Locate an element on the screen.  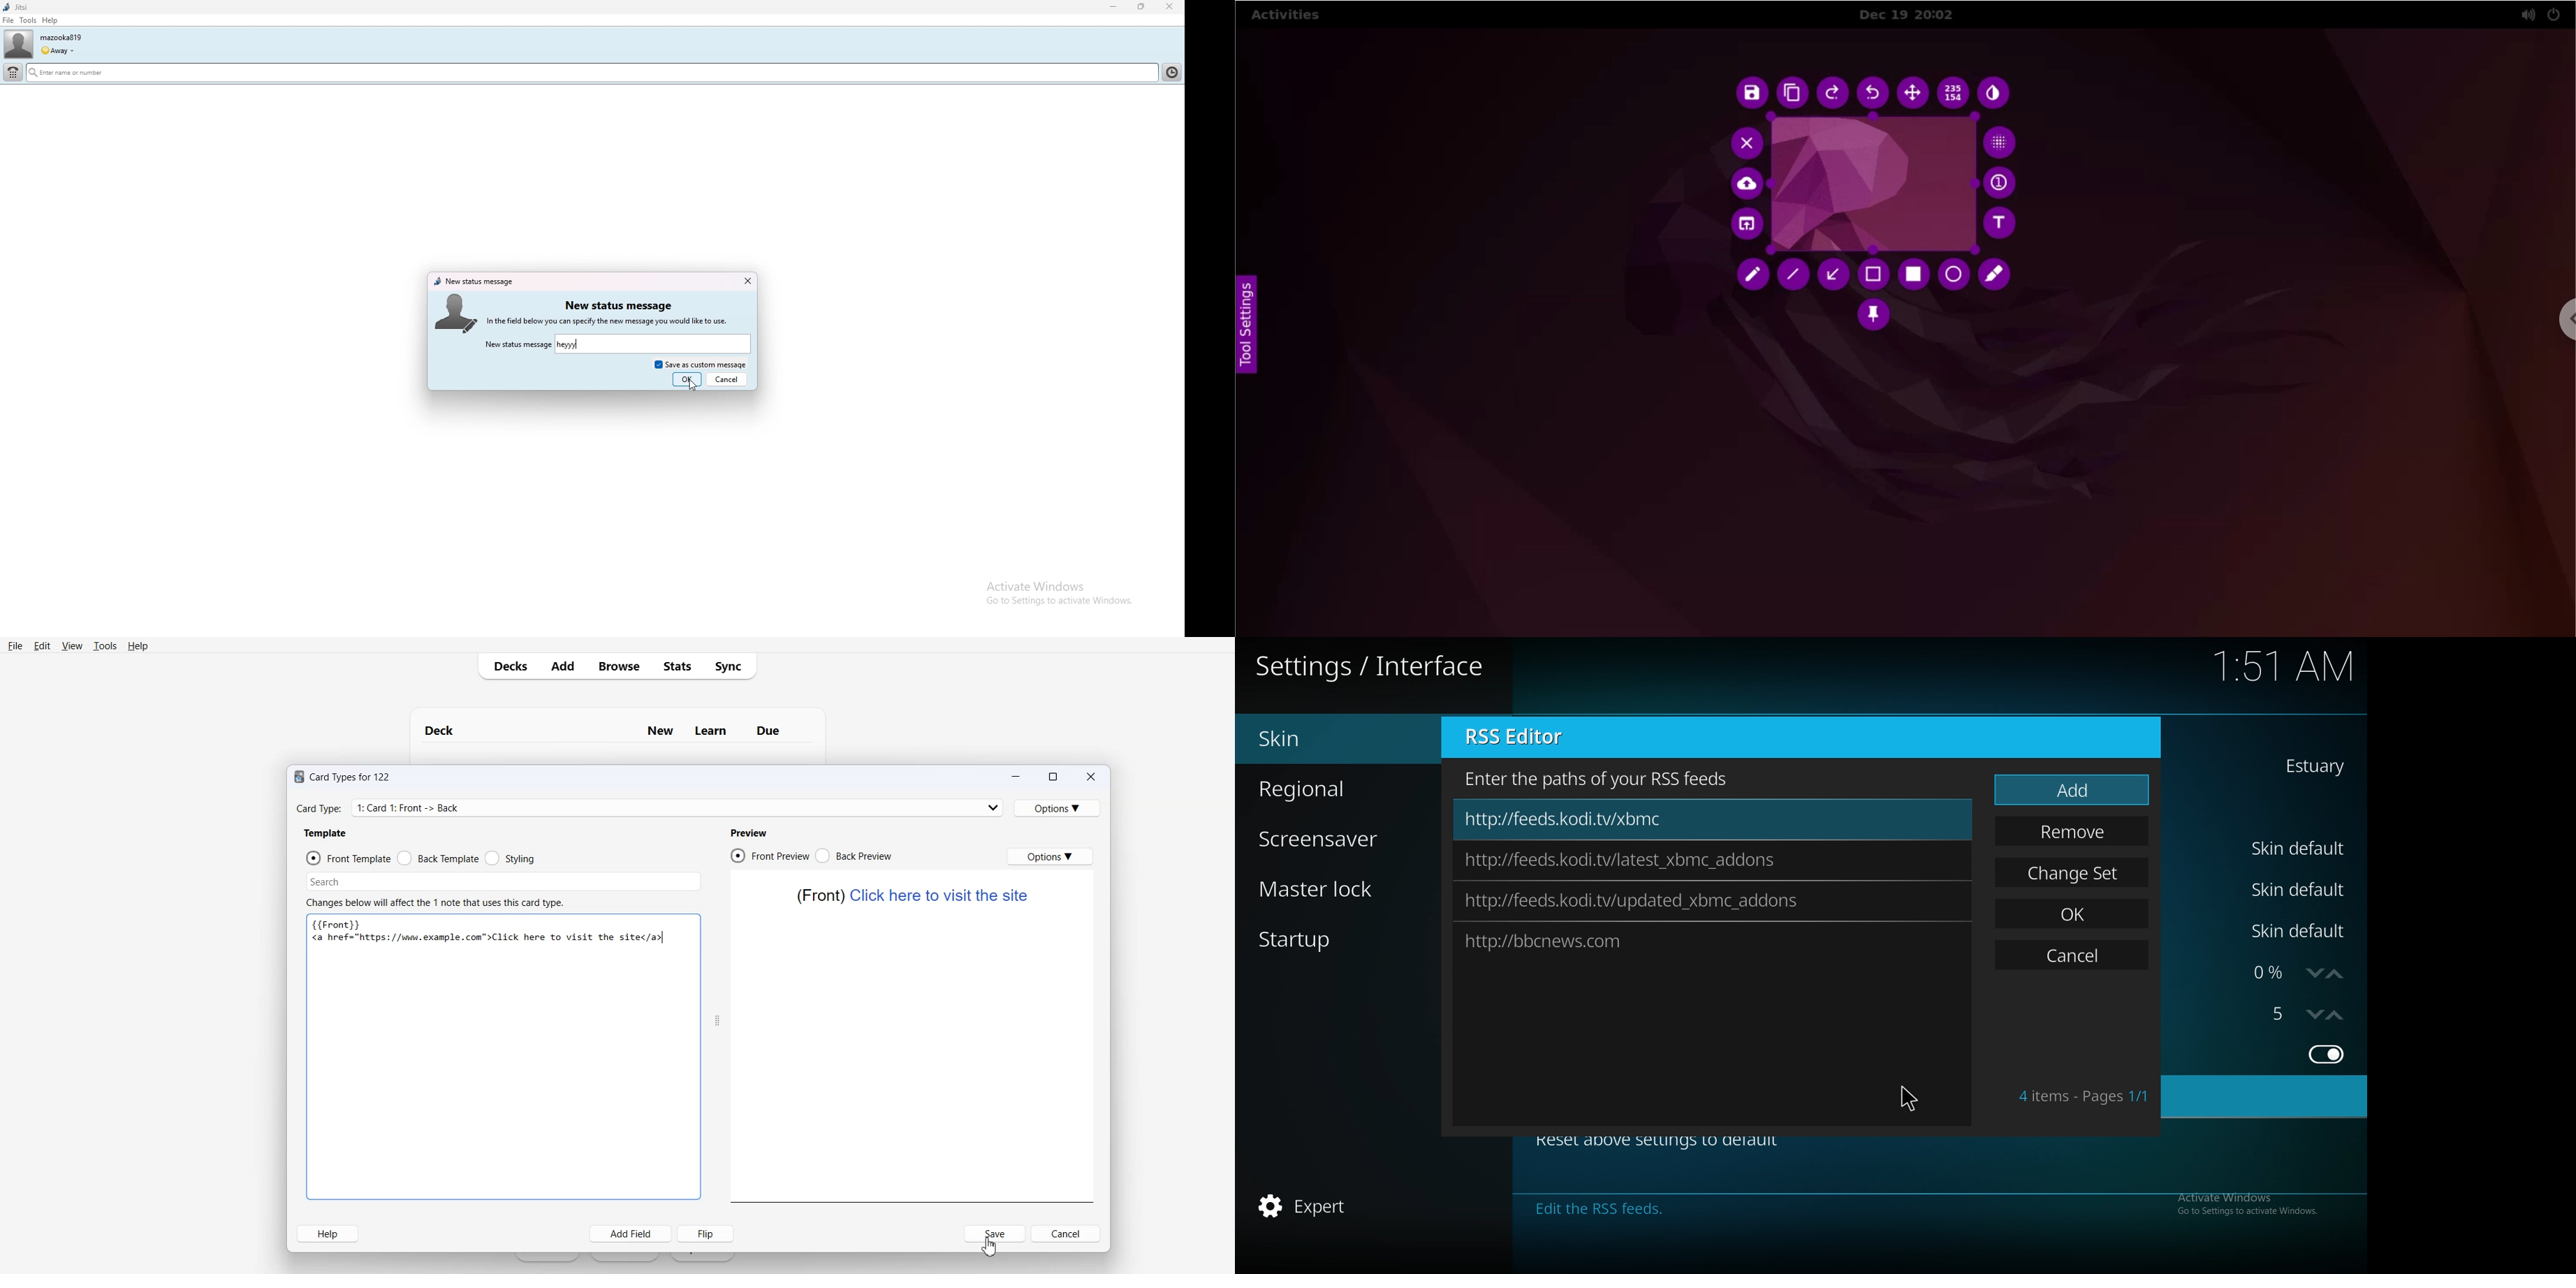
decrease zoom is located at coordinates (2311, 1014).